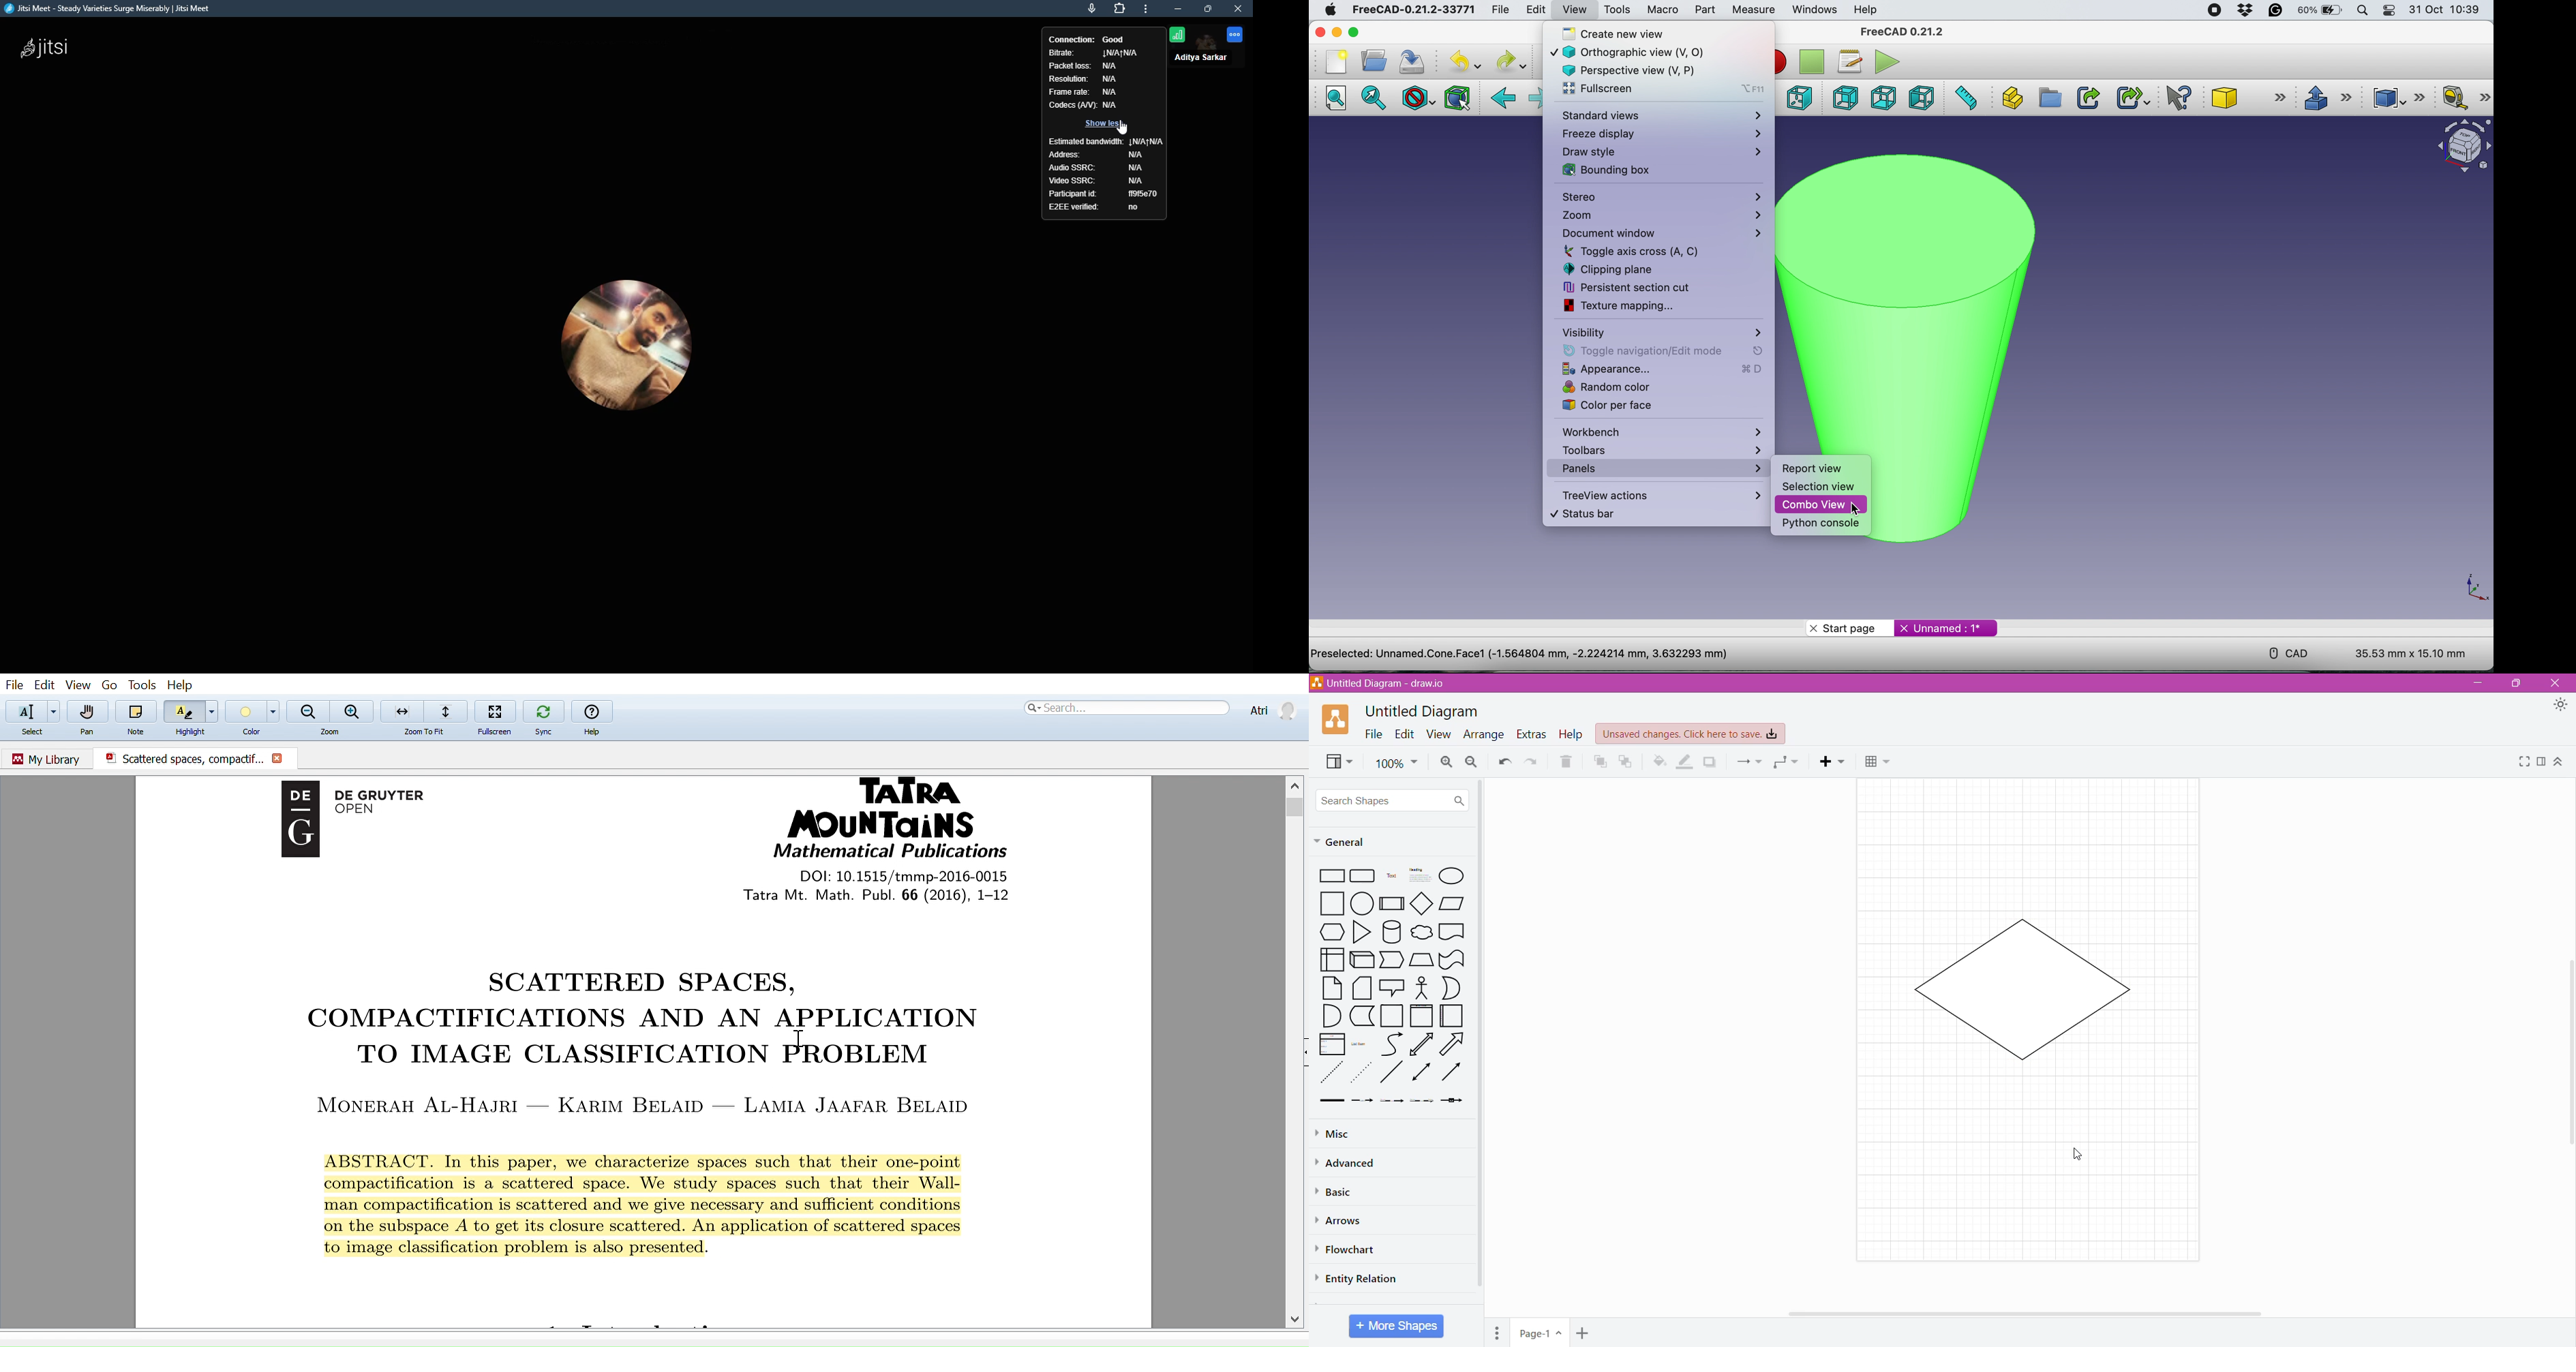 The width and height of the screenshot is (2576, 1372). Describe the element at coordinates (1539, 1333) in the screenshot. I see `Page-1` at that location.